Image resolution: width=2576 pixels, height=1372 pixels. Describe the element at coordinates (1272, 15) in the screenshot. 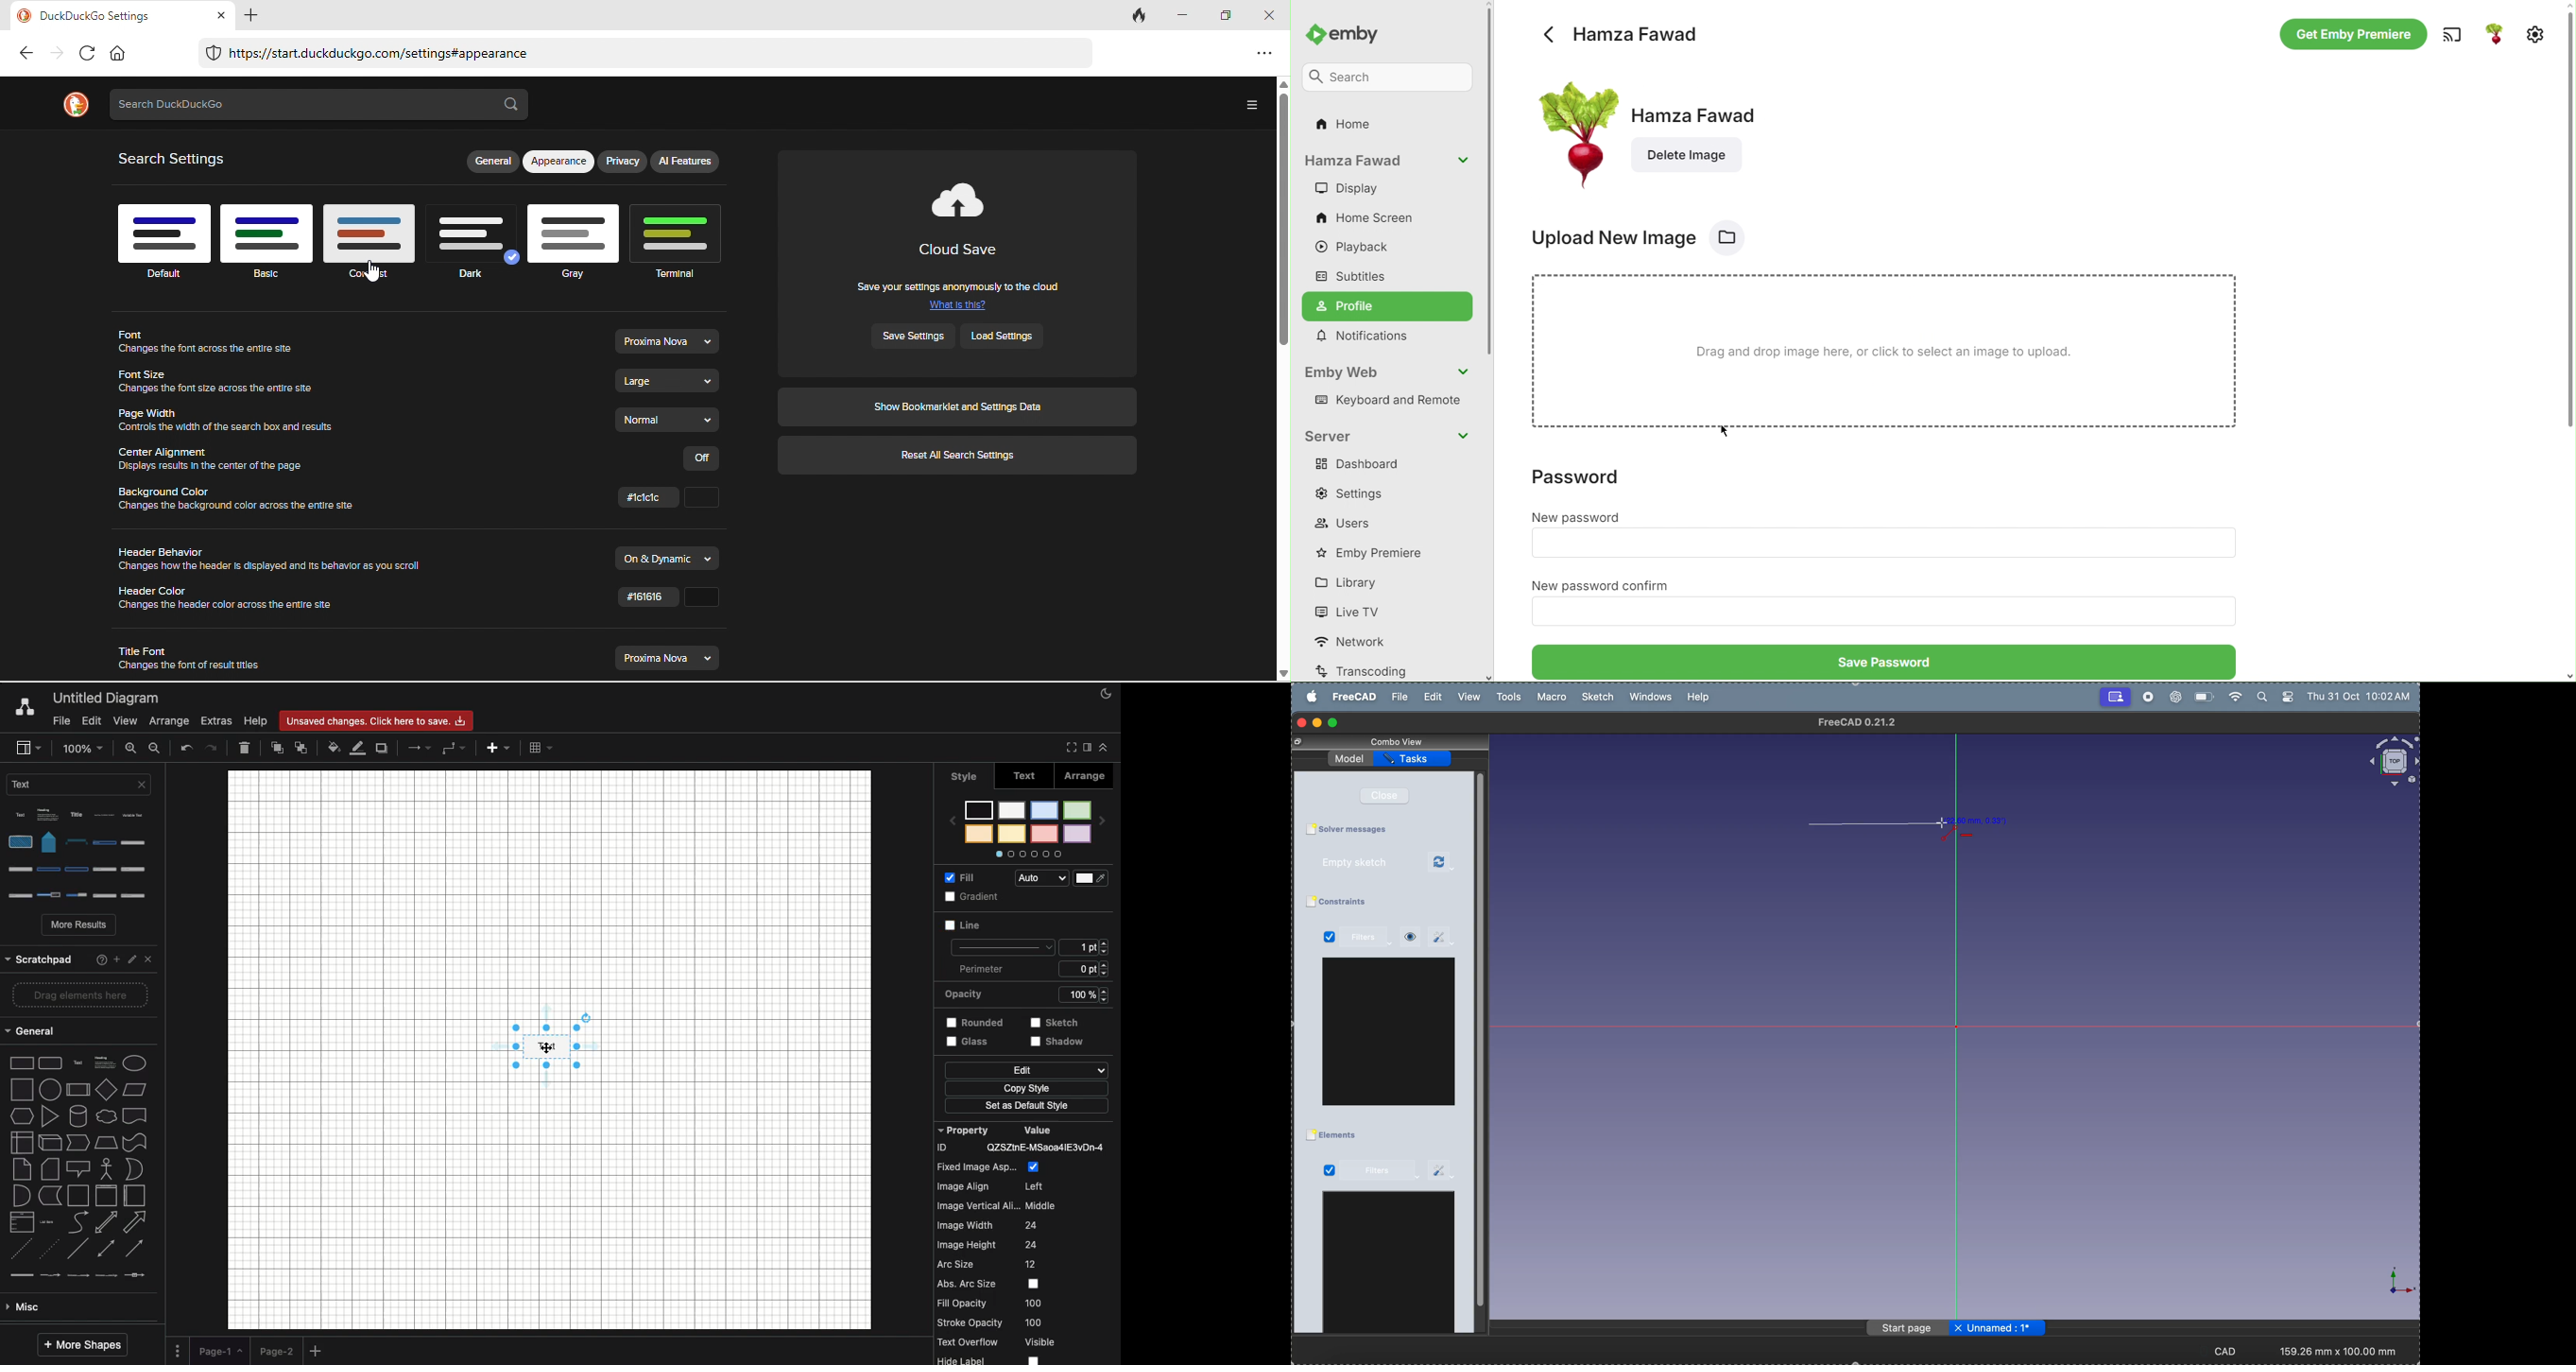

I see `close` at that location.